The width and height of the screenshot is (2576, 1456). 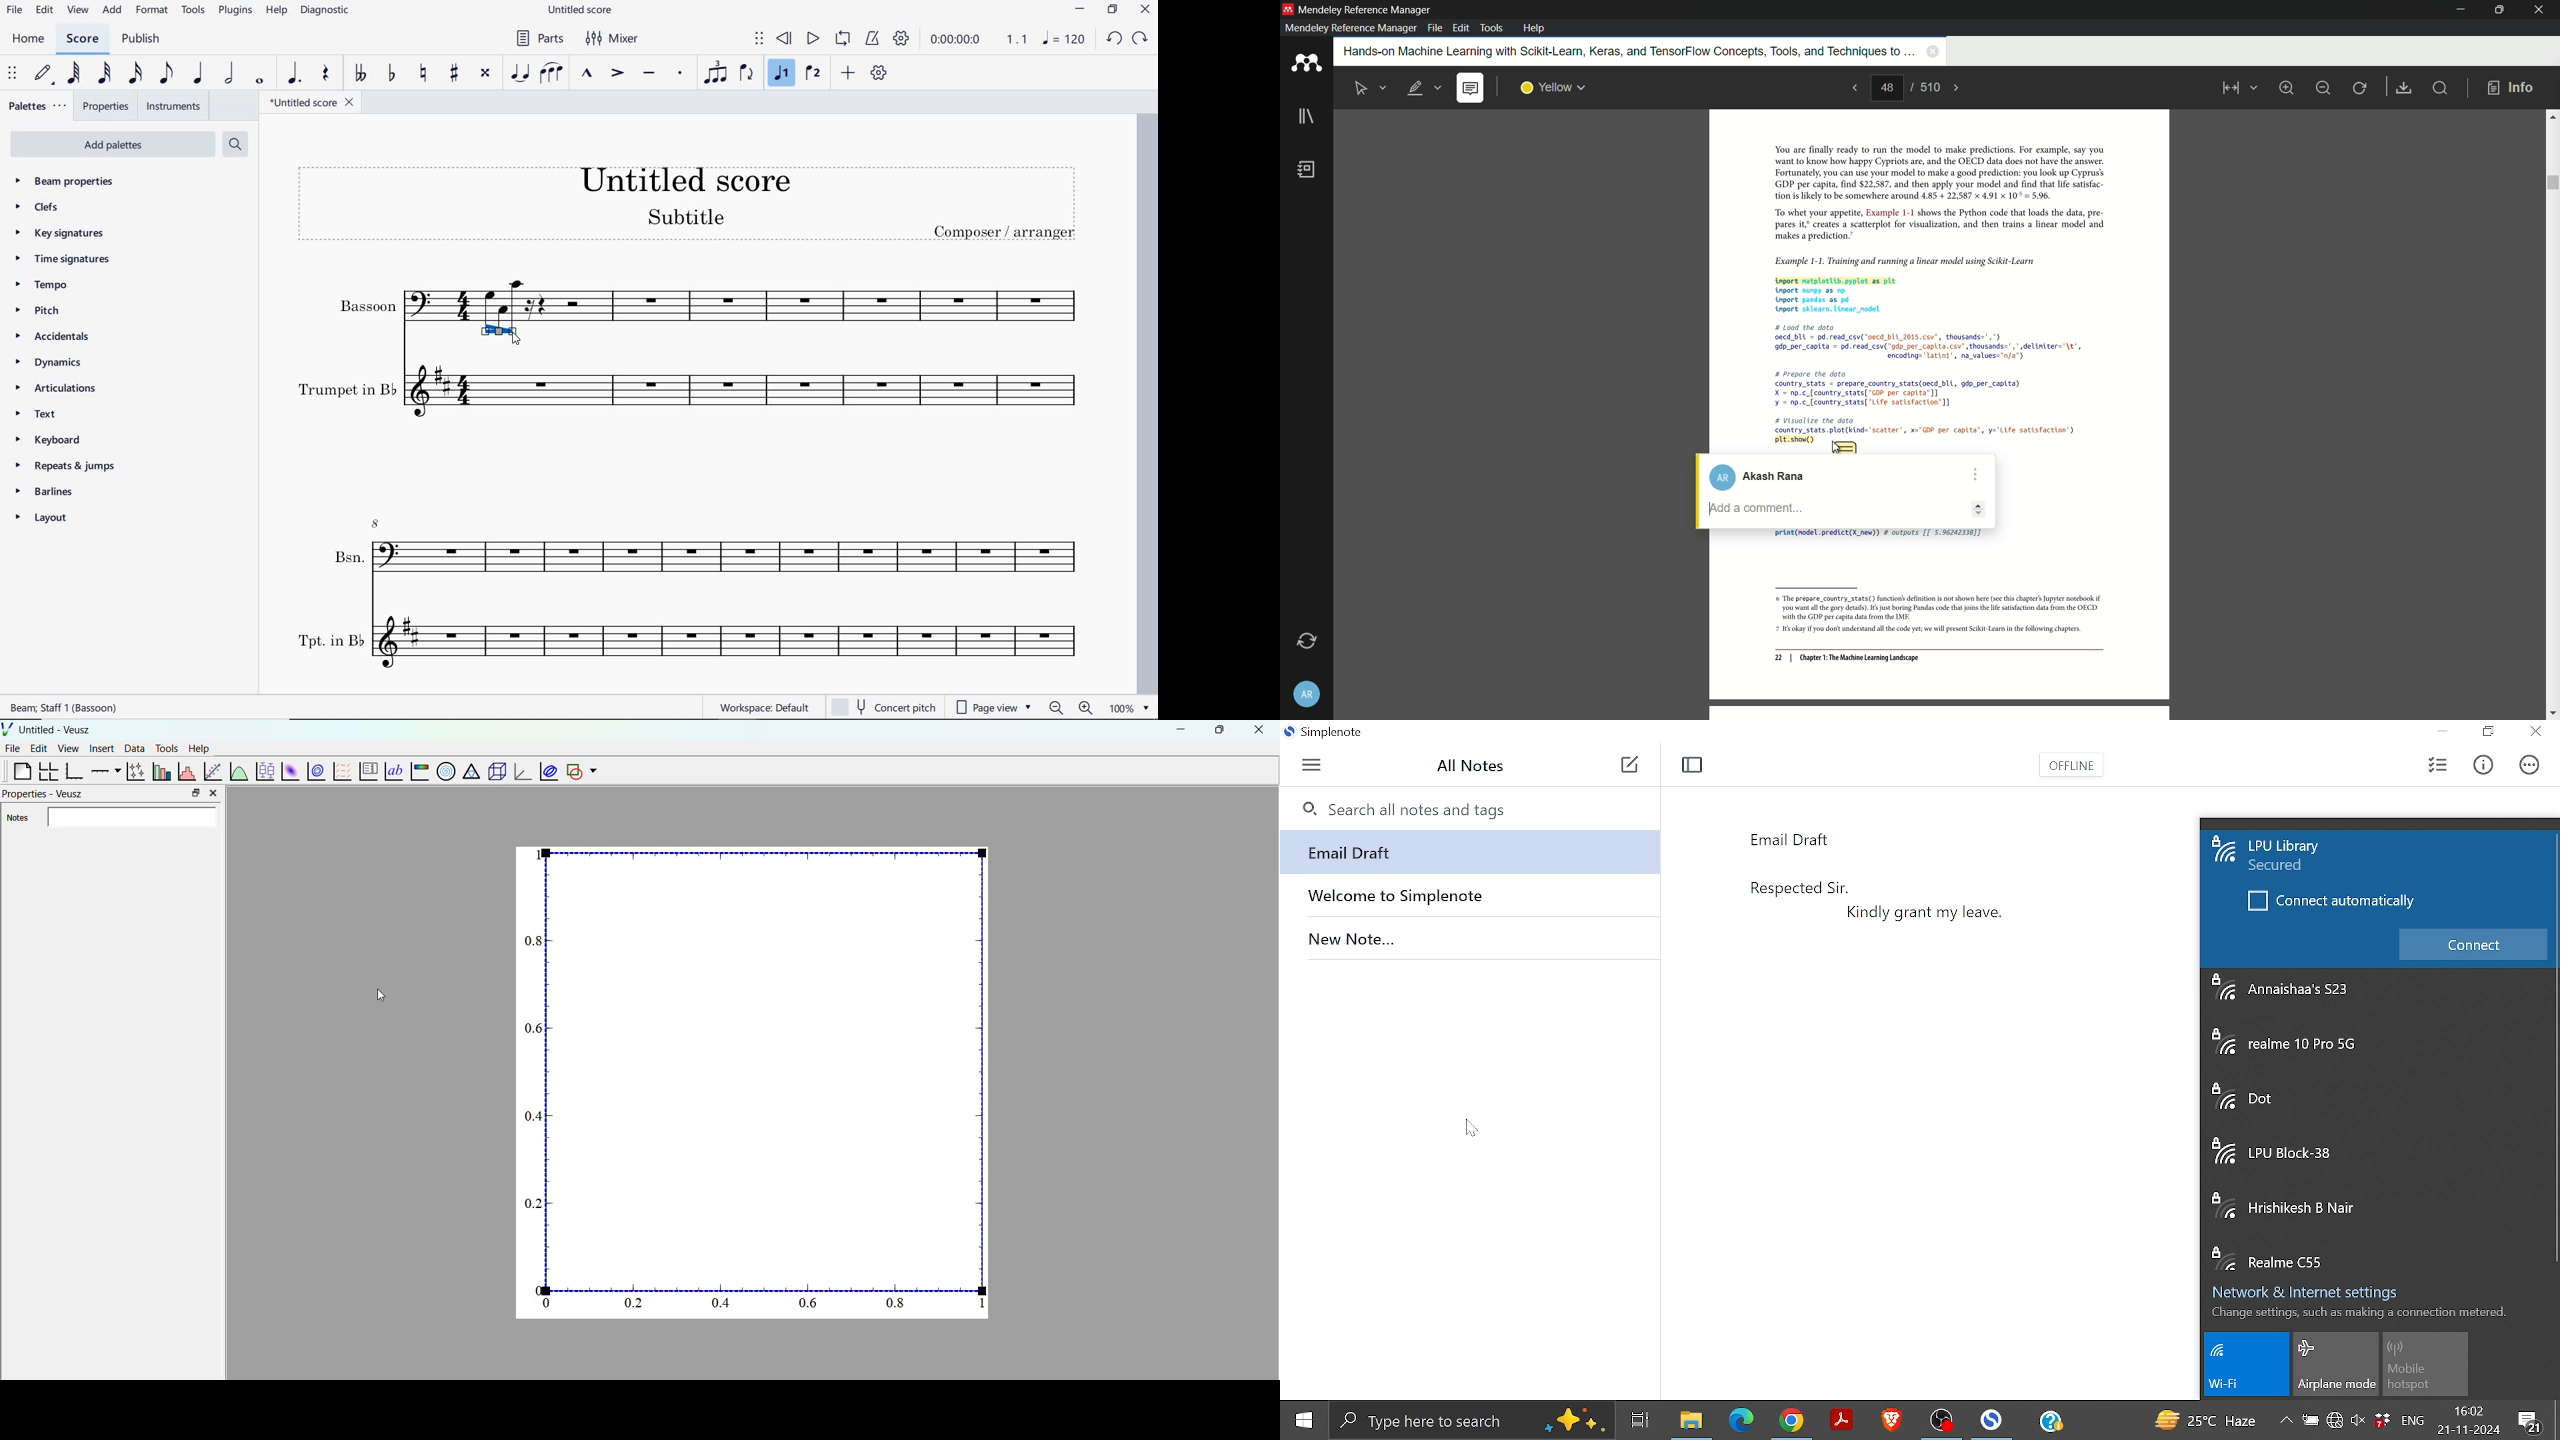 What do you see at coordinates (697, 401) in the screenshot?
I see `Trumpet in B` at bounding box center [697, 401].